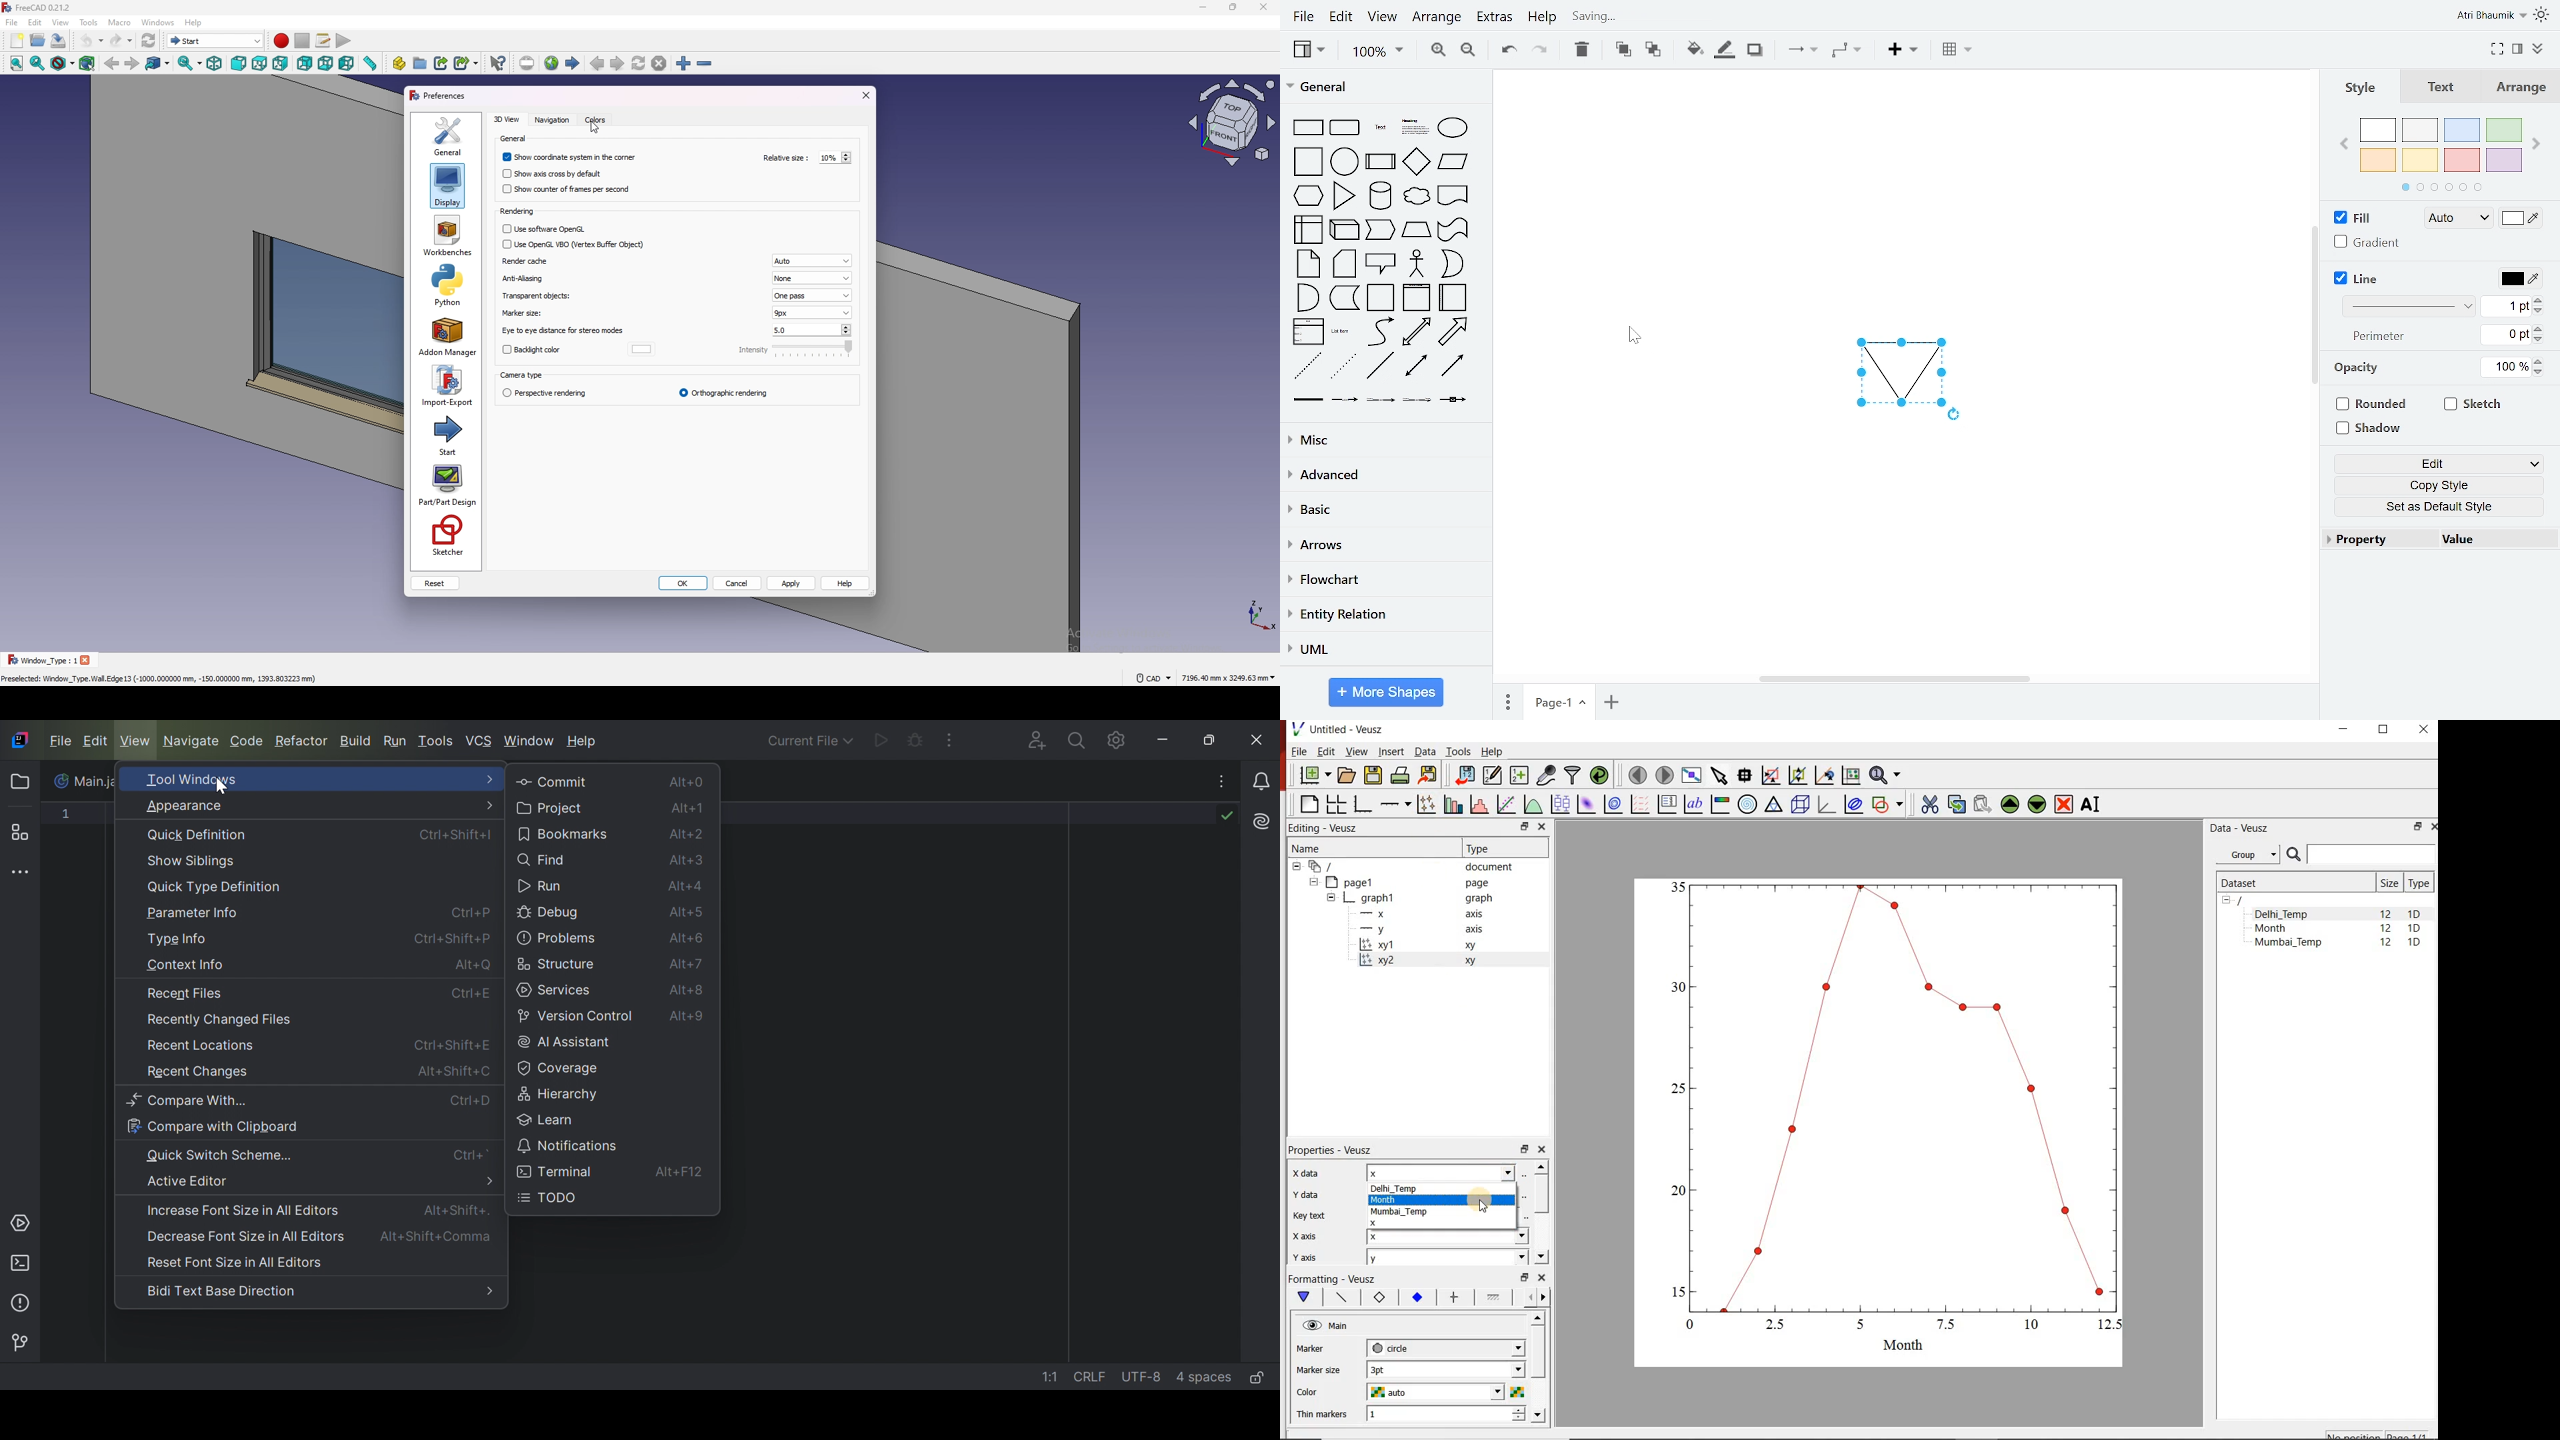  Describe the element at coordinates (2419, 827) in the screenshot. I see `RESTORE` at that location.